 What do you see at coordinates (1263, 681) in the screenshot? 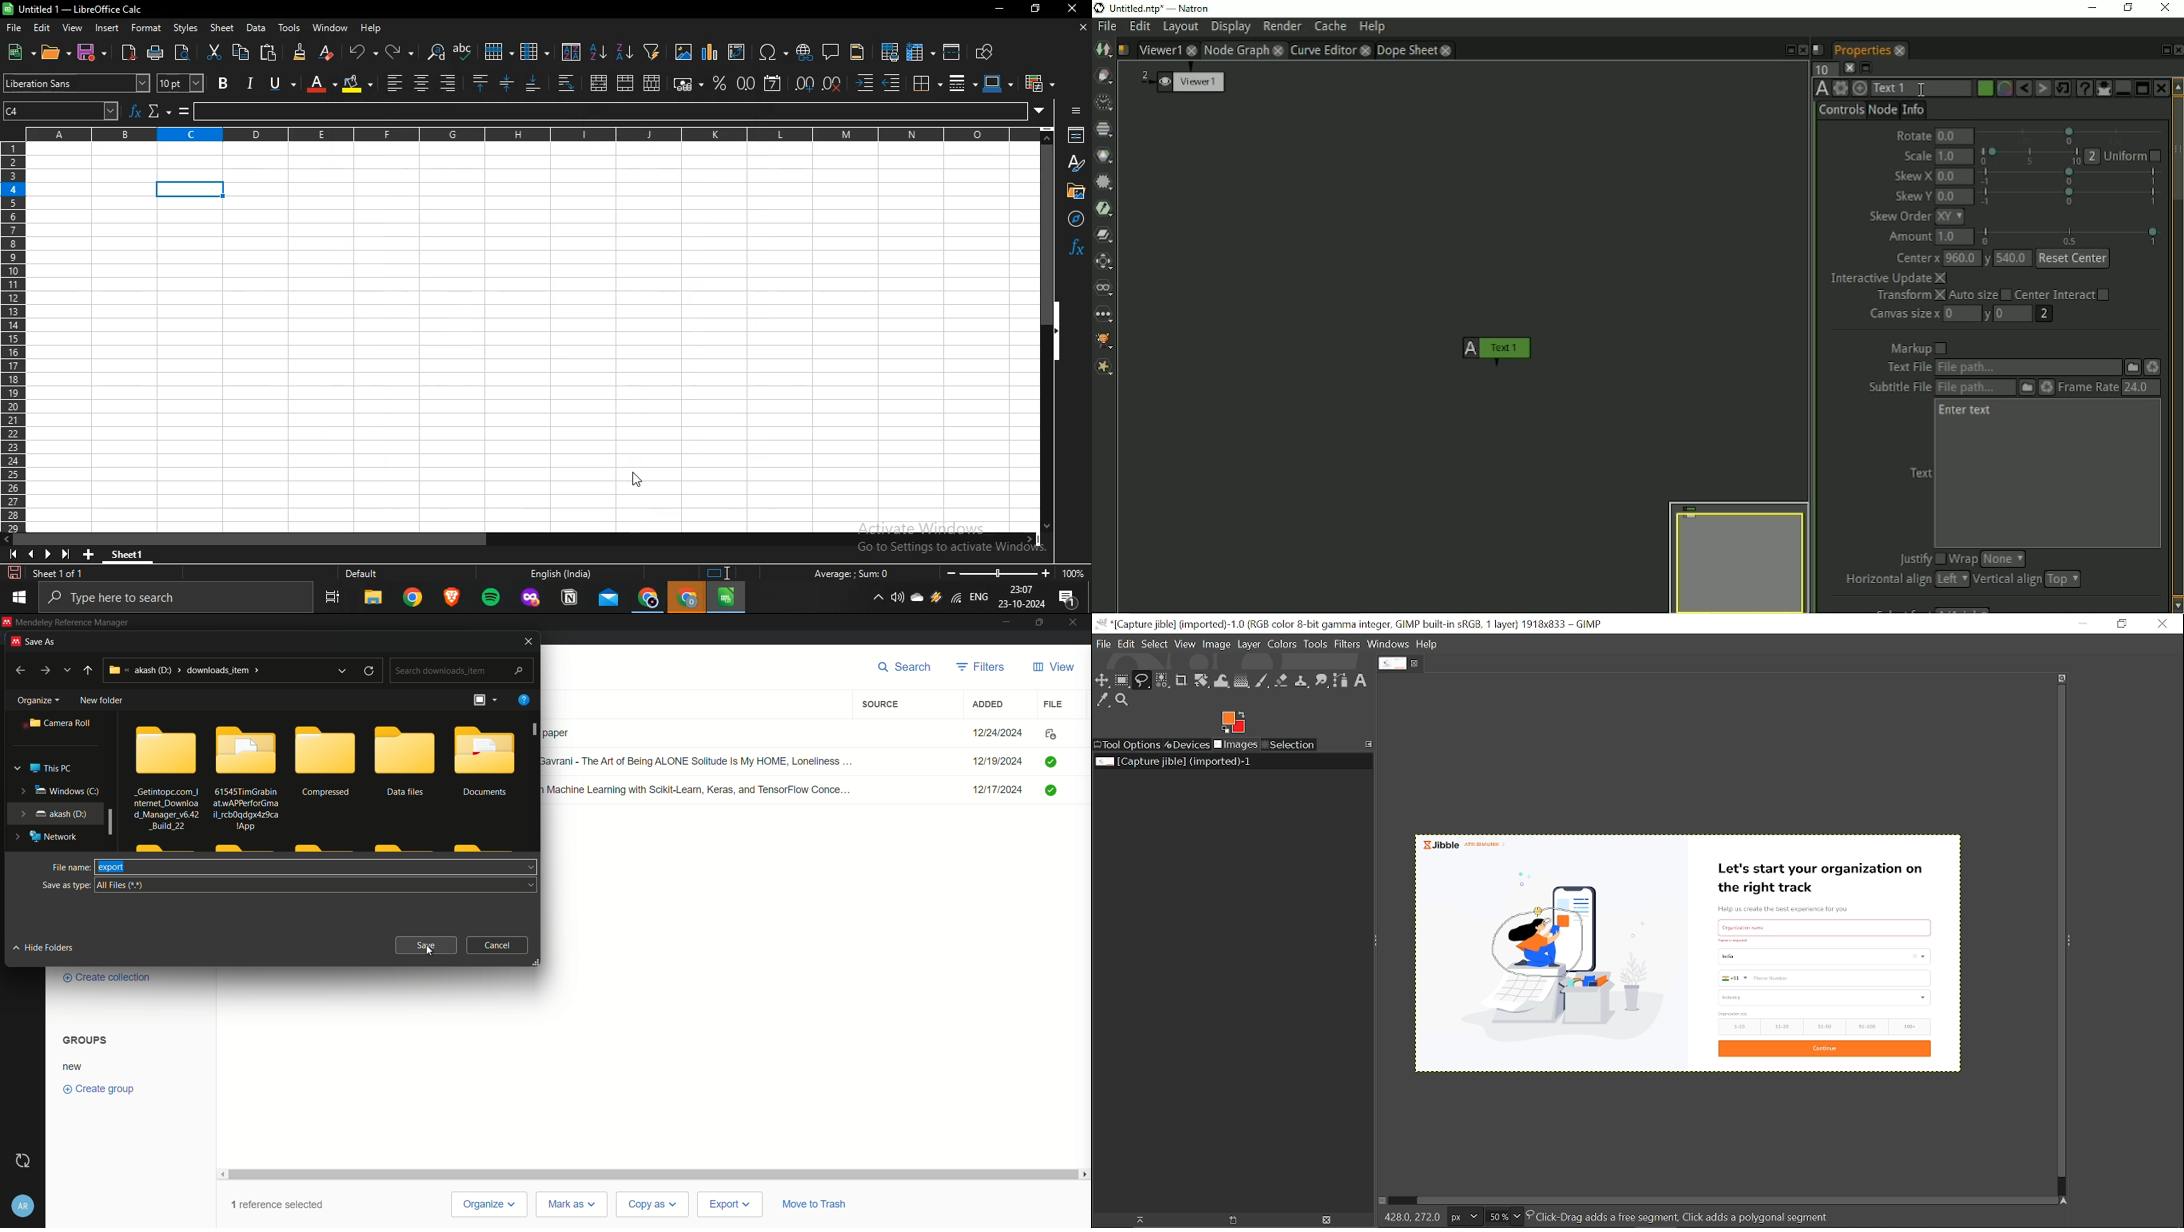
I see `Paintbrush tool` at bounding box center [1263, 681].